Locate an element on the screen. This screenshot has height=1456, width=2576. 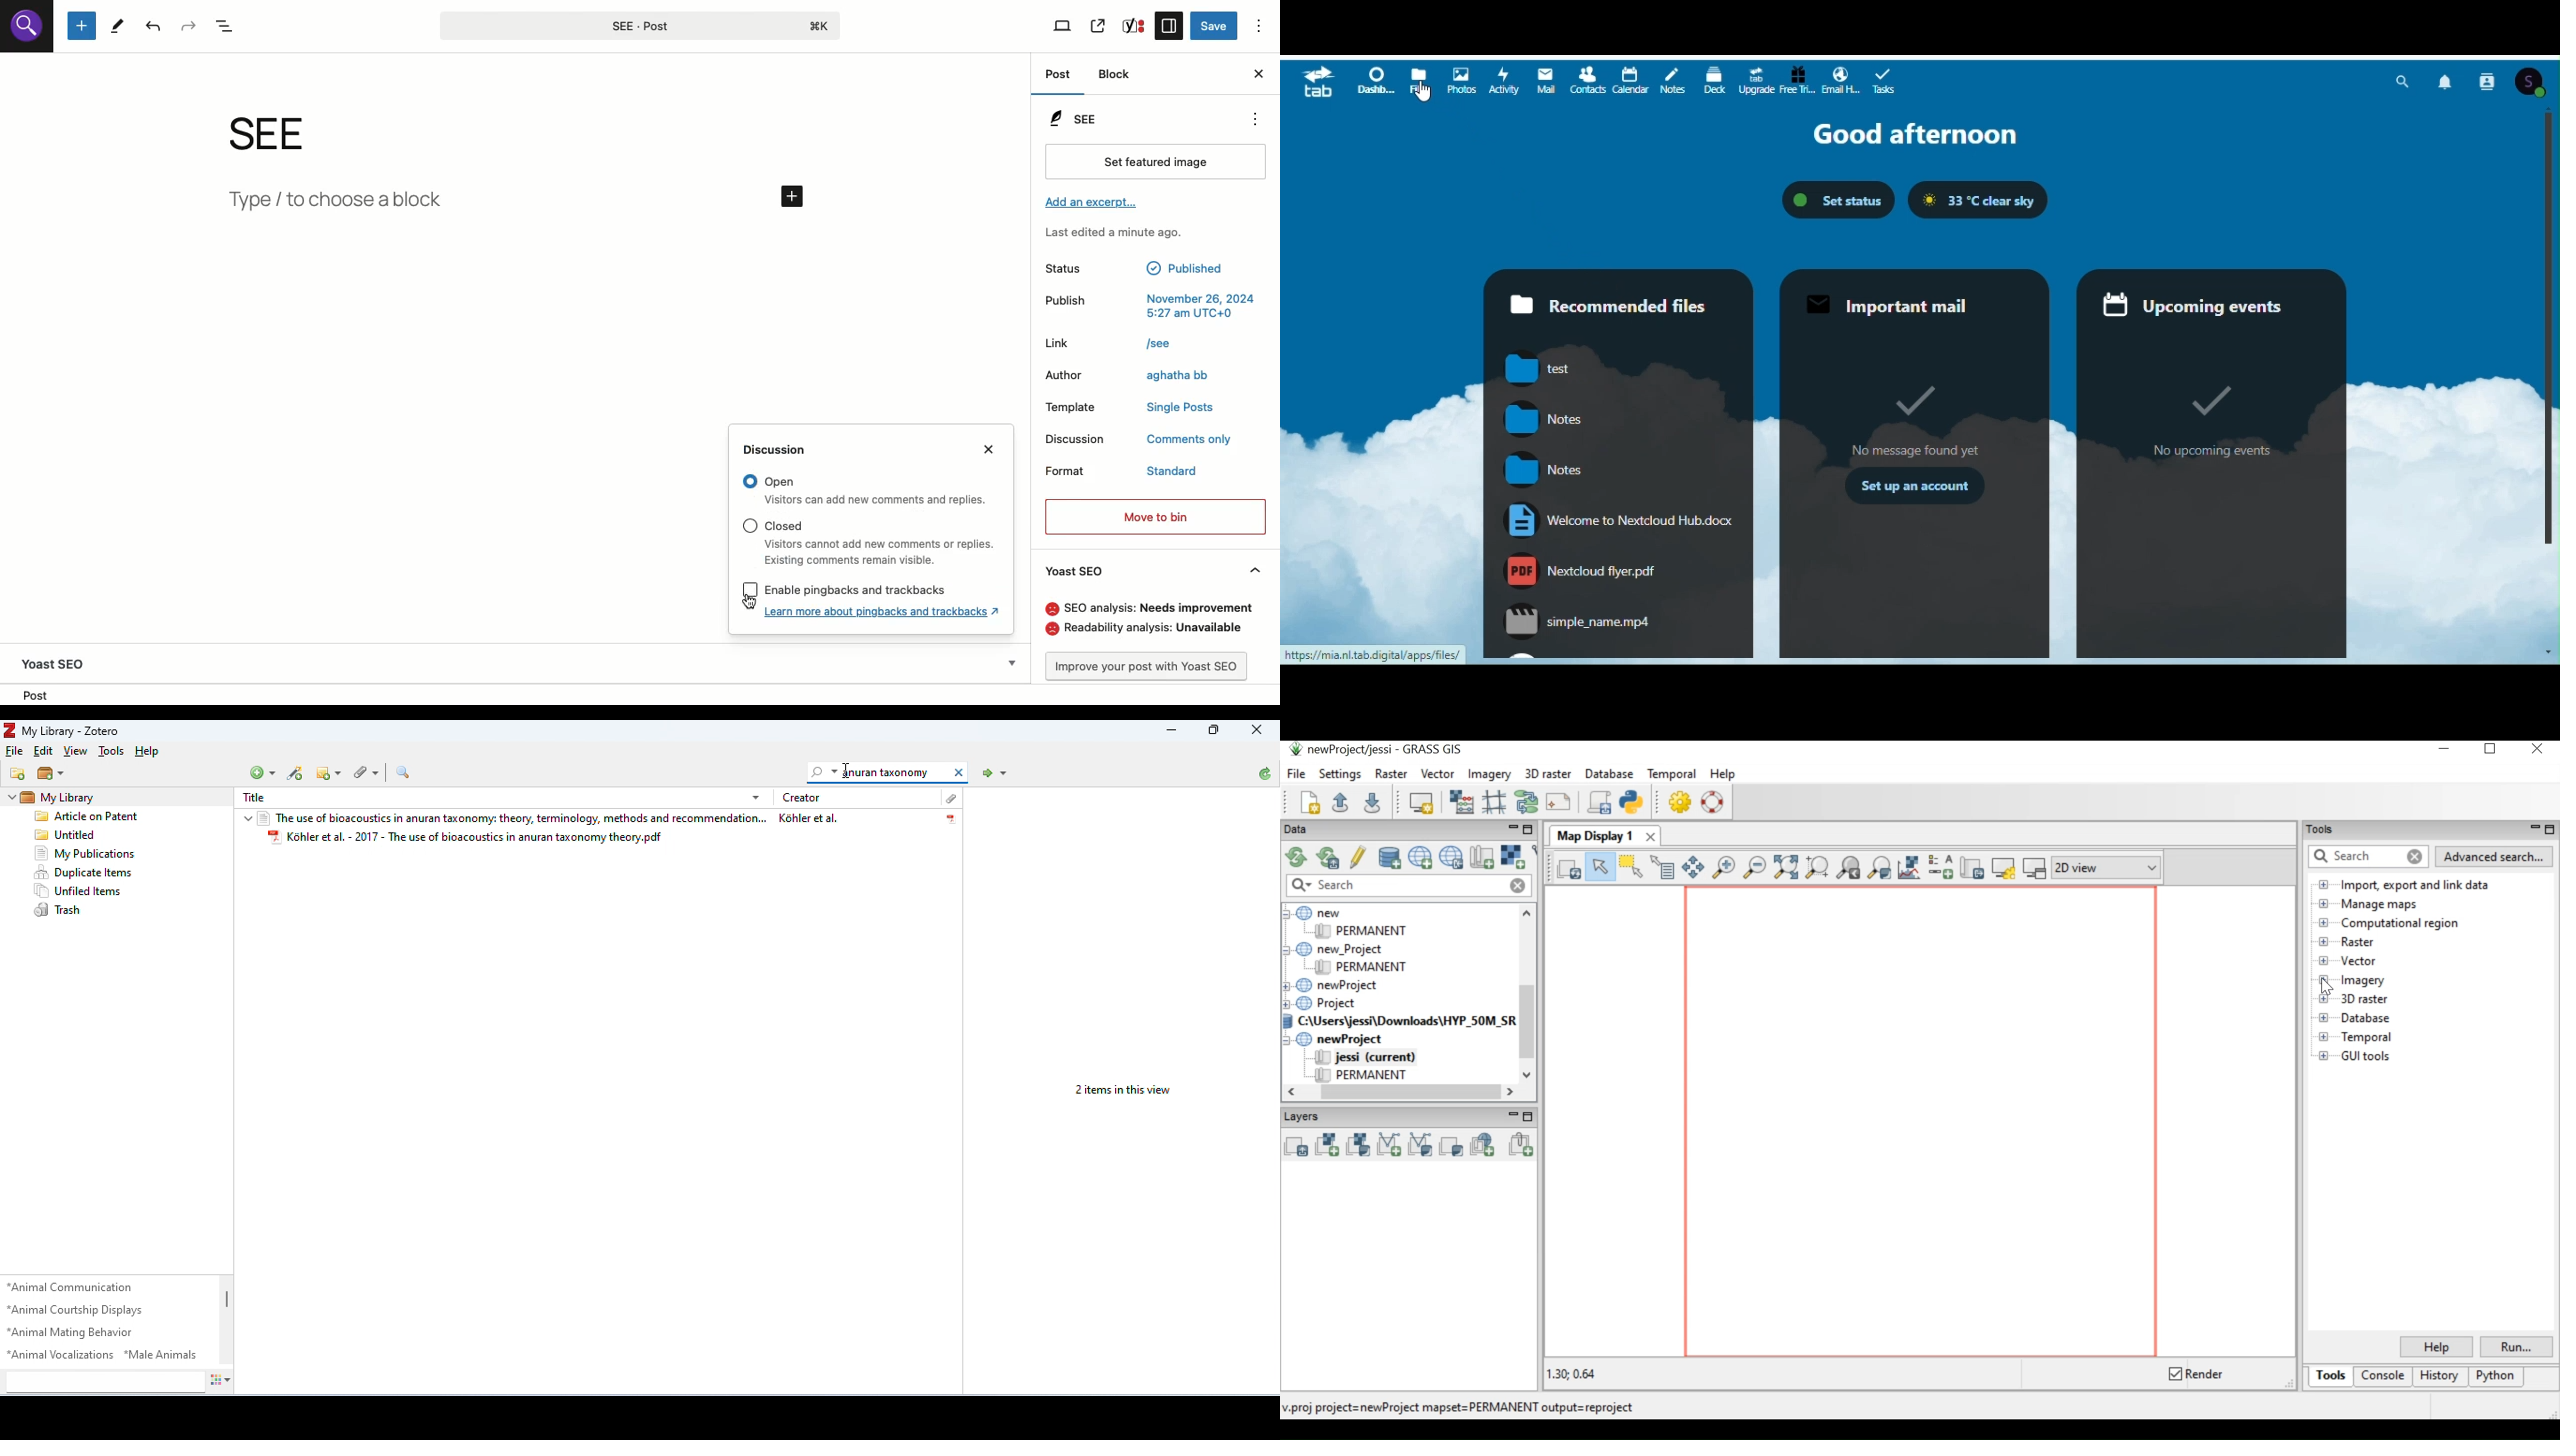
Cursor Position is located at coordinates (845, 772).